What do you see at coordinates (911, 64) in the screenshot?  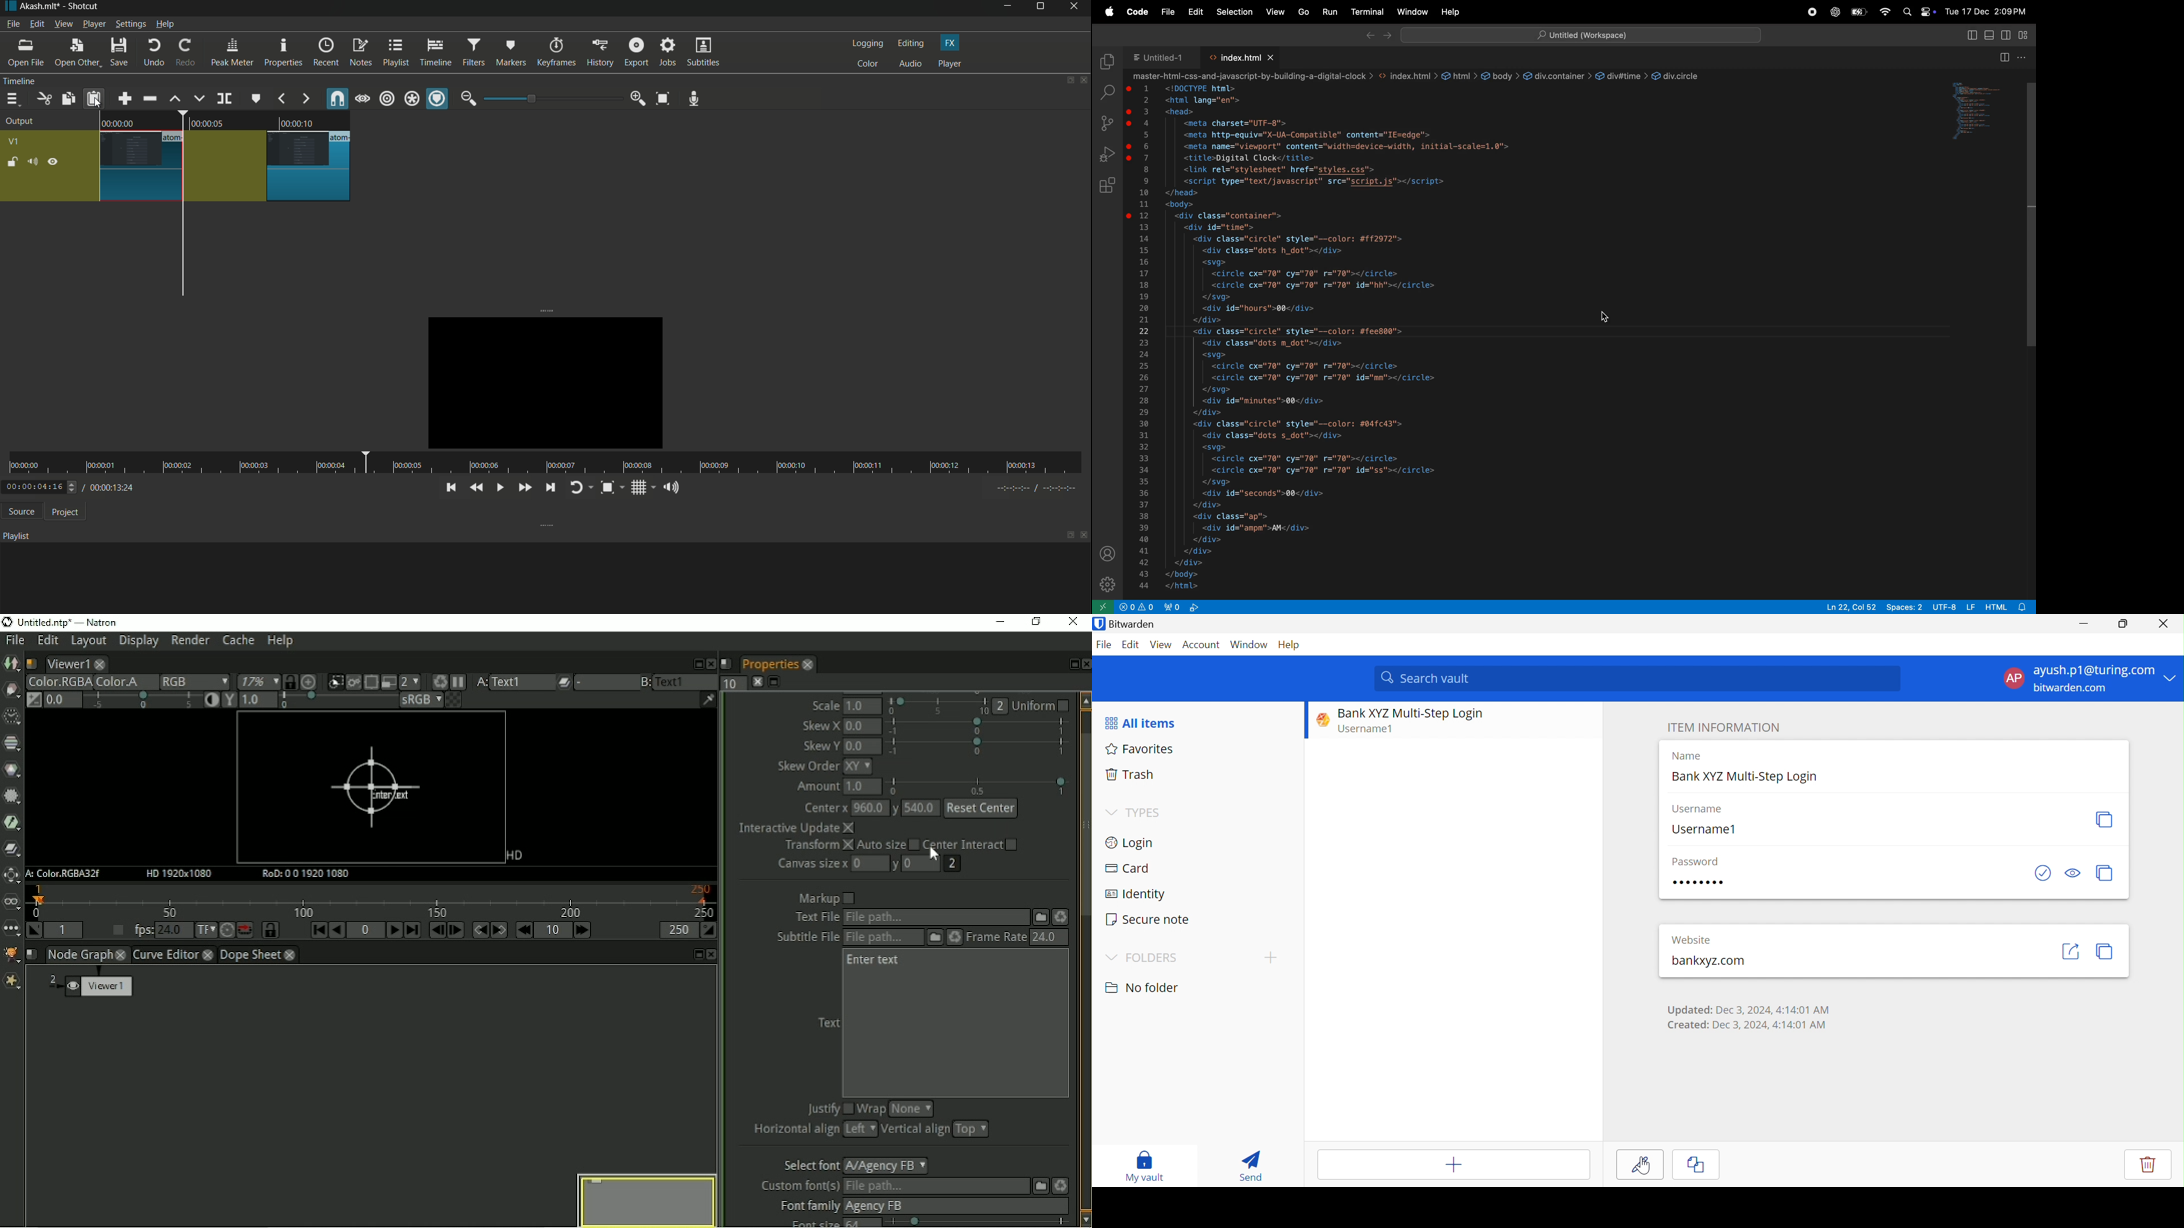 I see `audio` at bounding box center [911, 64].